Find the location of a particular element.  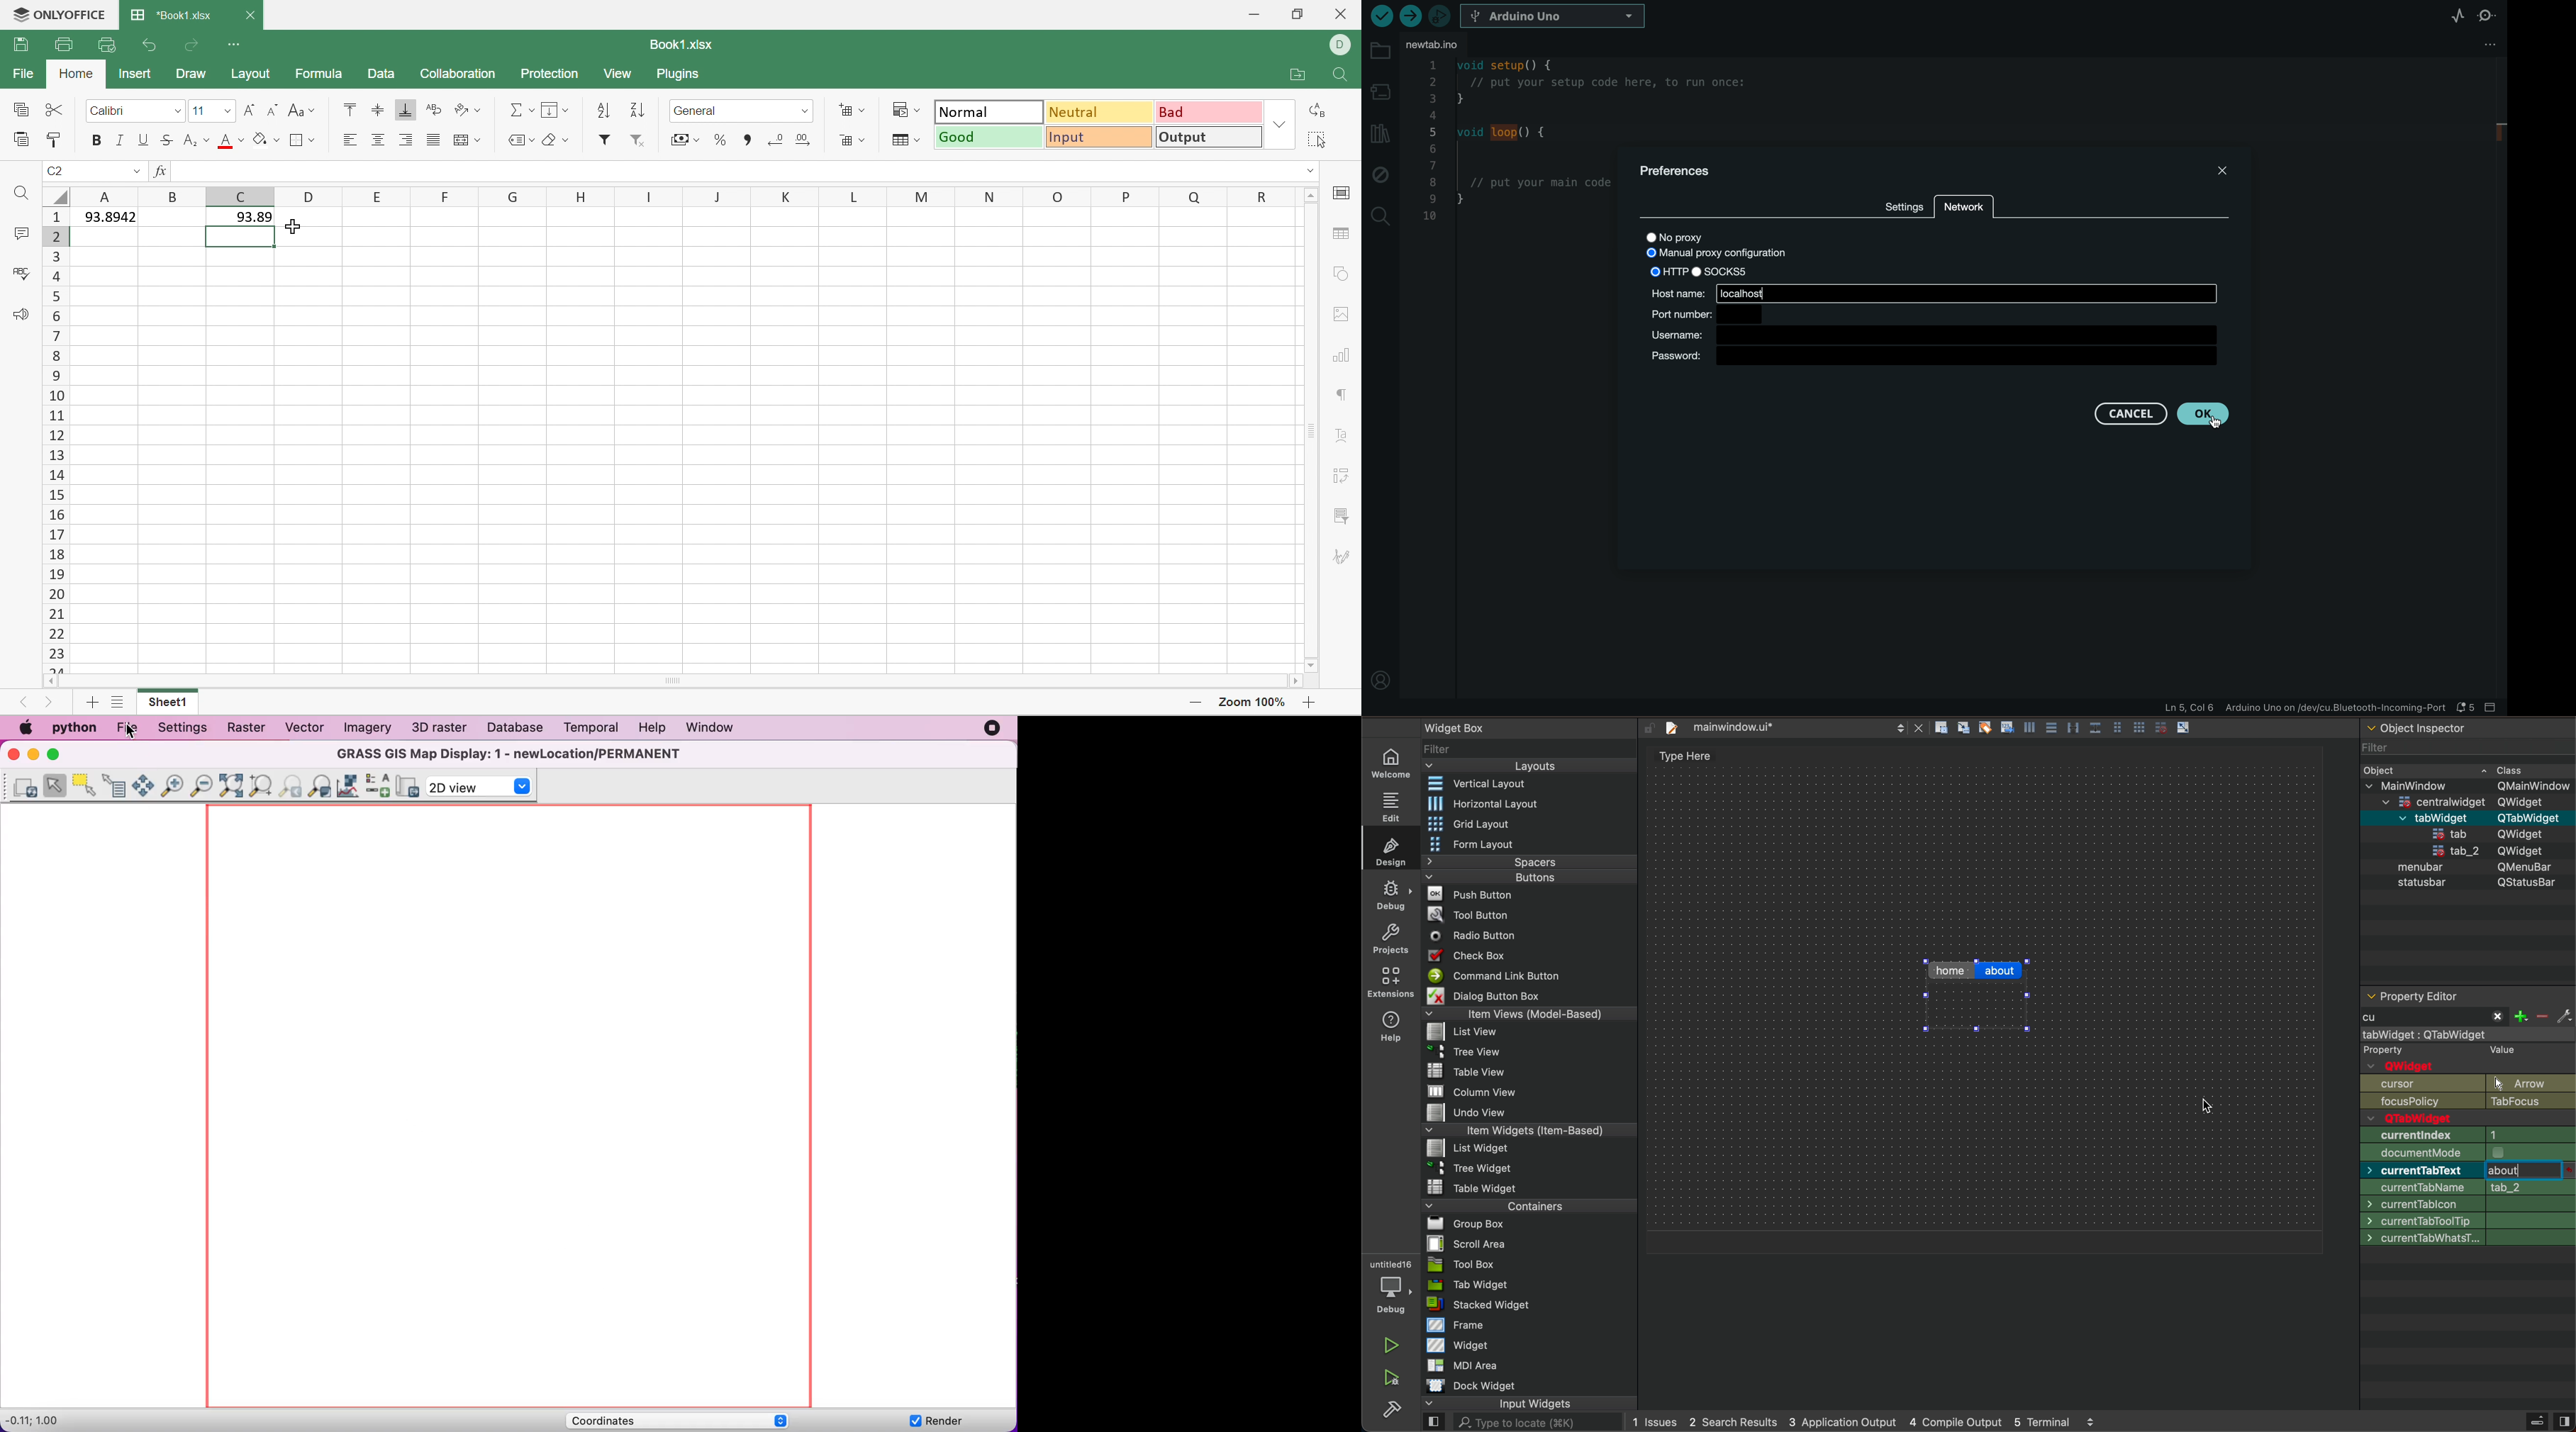

menubar QMenuBar is located at coordinates (2466, 817).